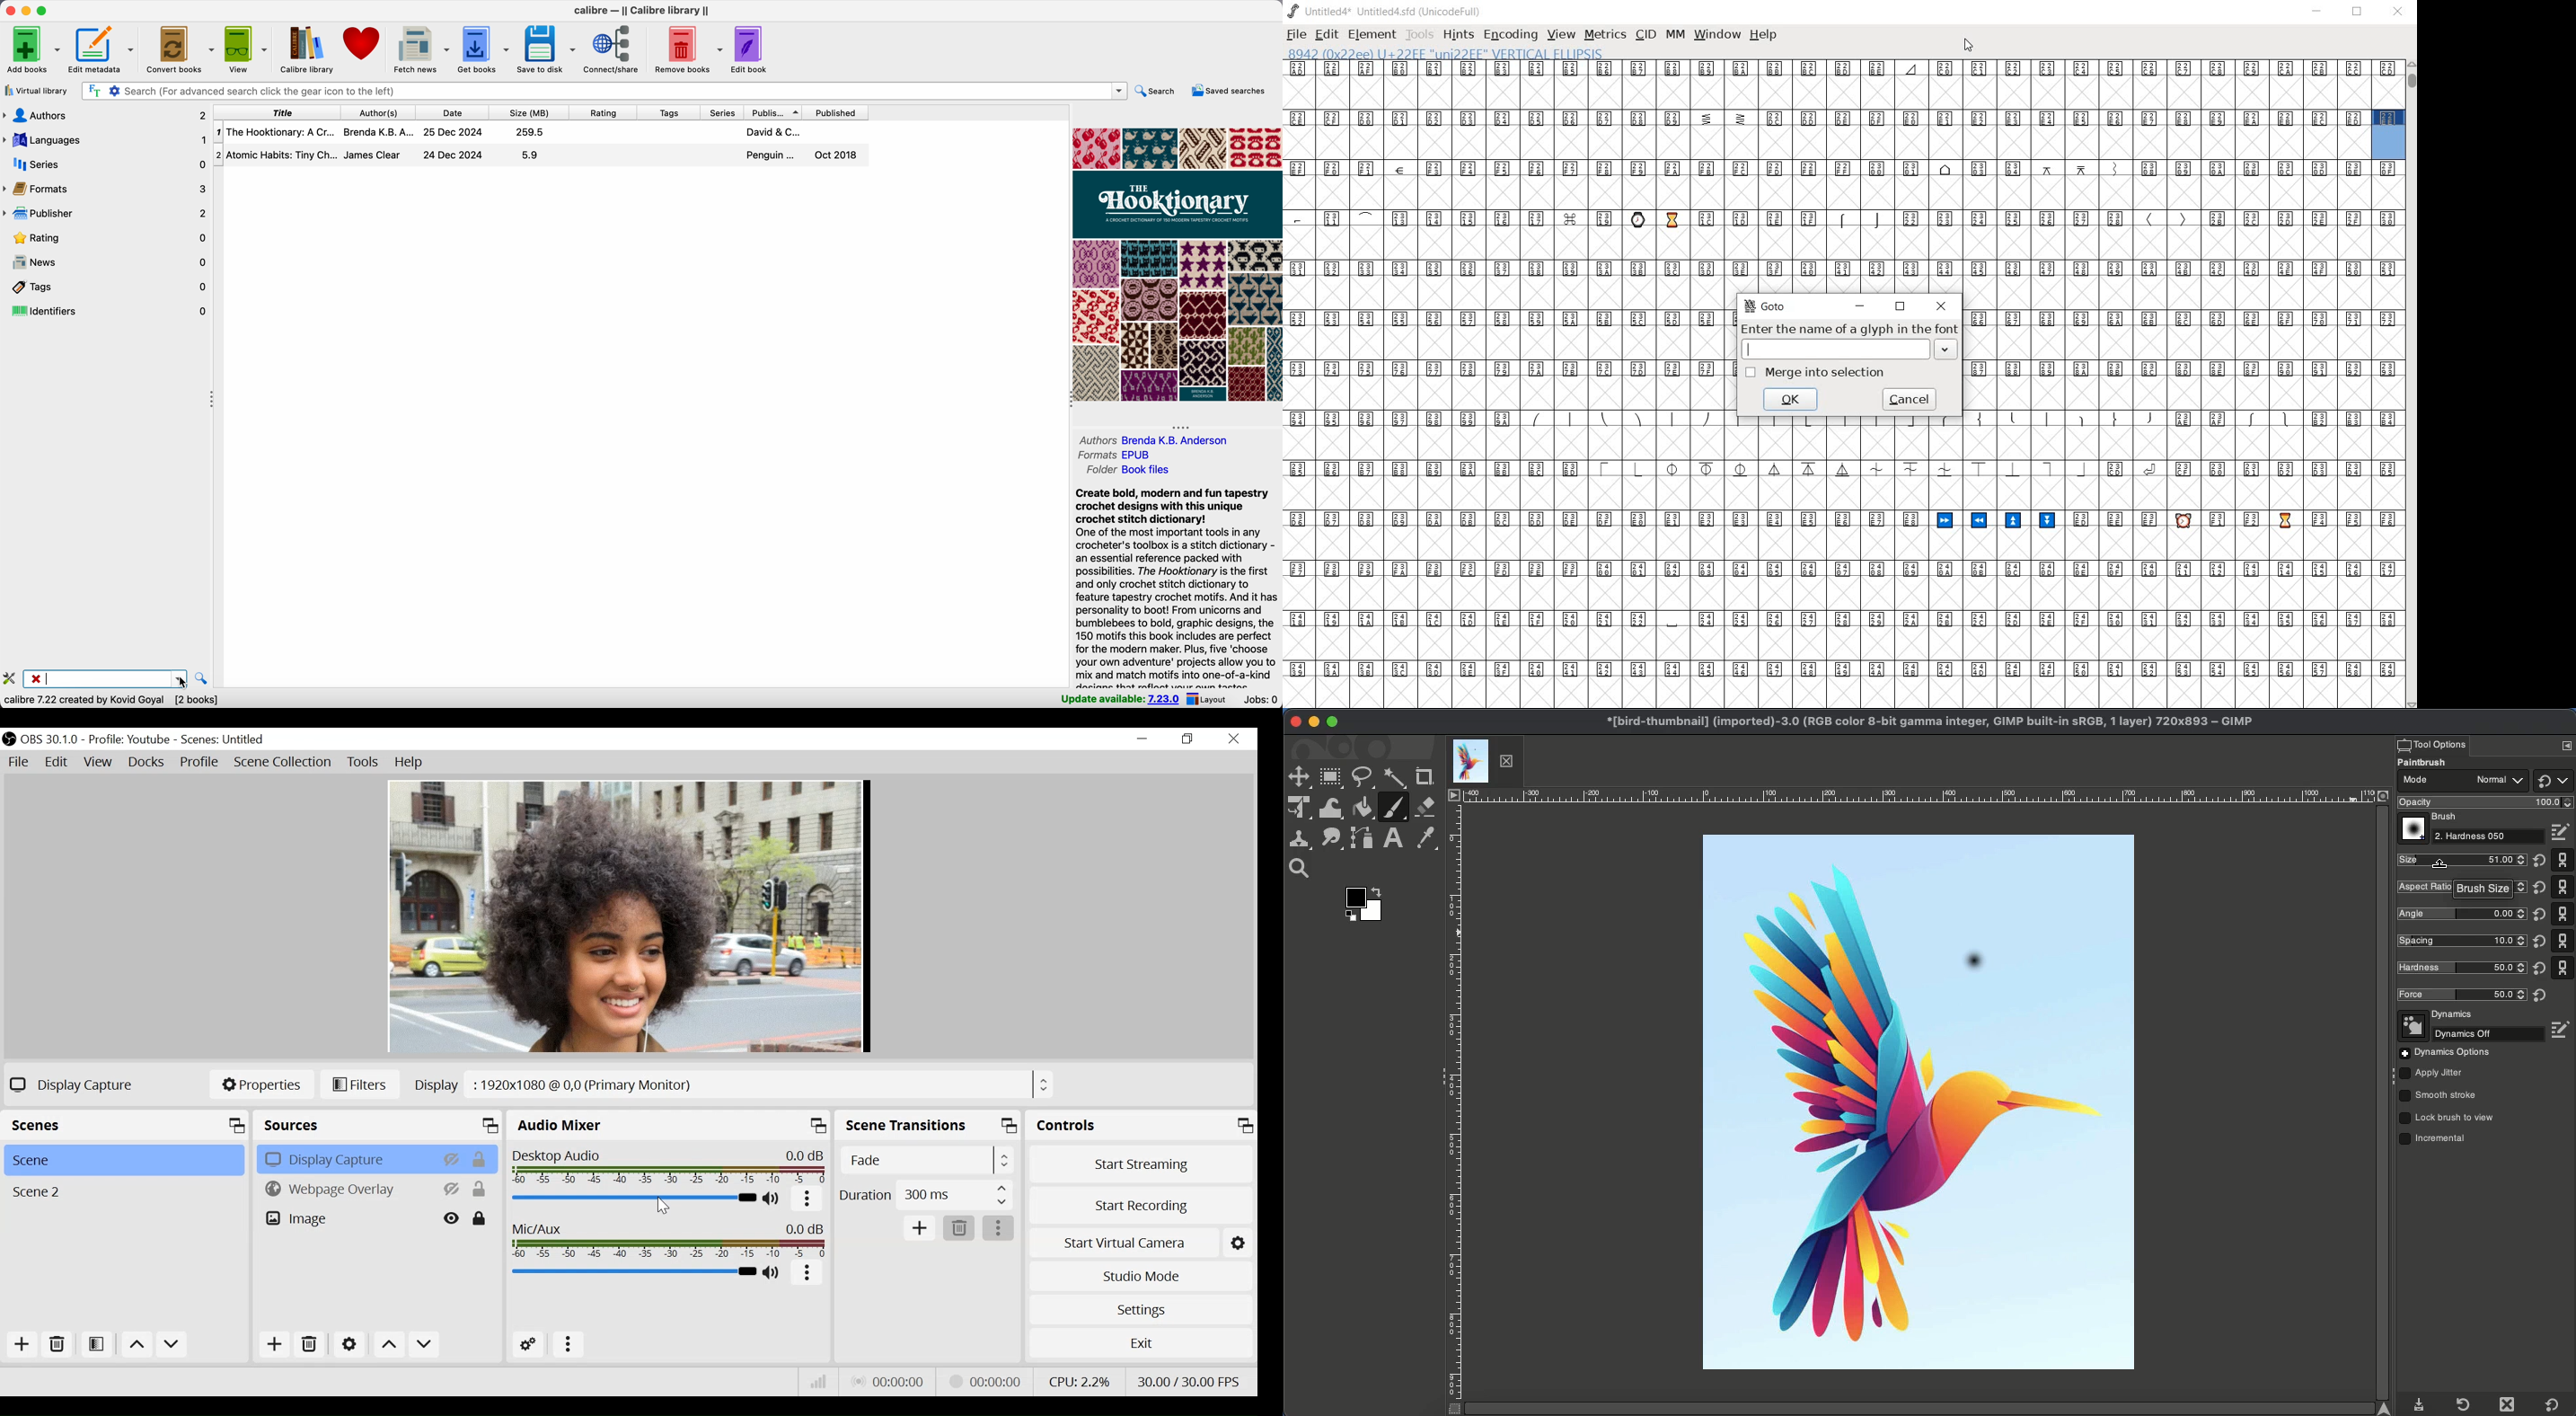 This screenshot has width=2576, height=1428. What do you see at coordinates (2566, 745) in the screenshot?
I see `Options` at bounding box center [2566, 745].